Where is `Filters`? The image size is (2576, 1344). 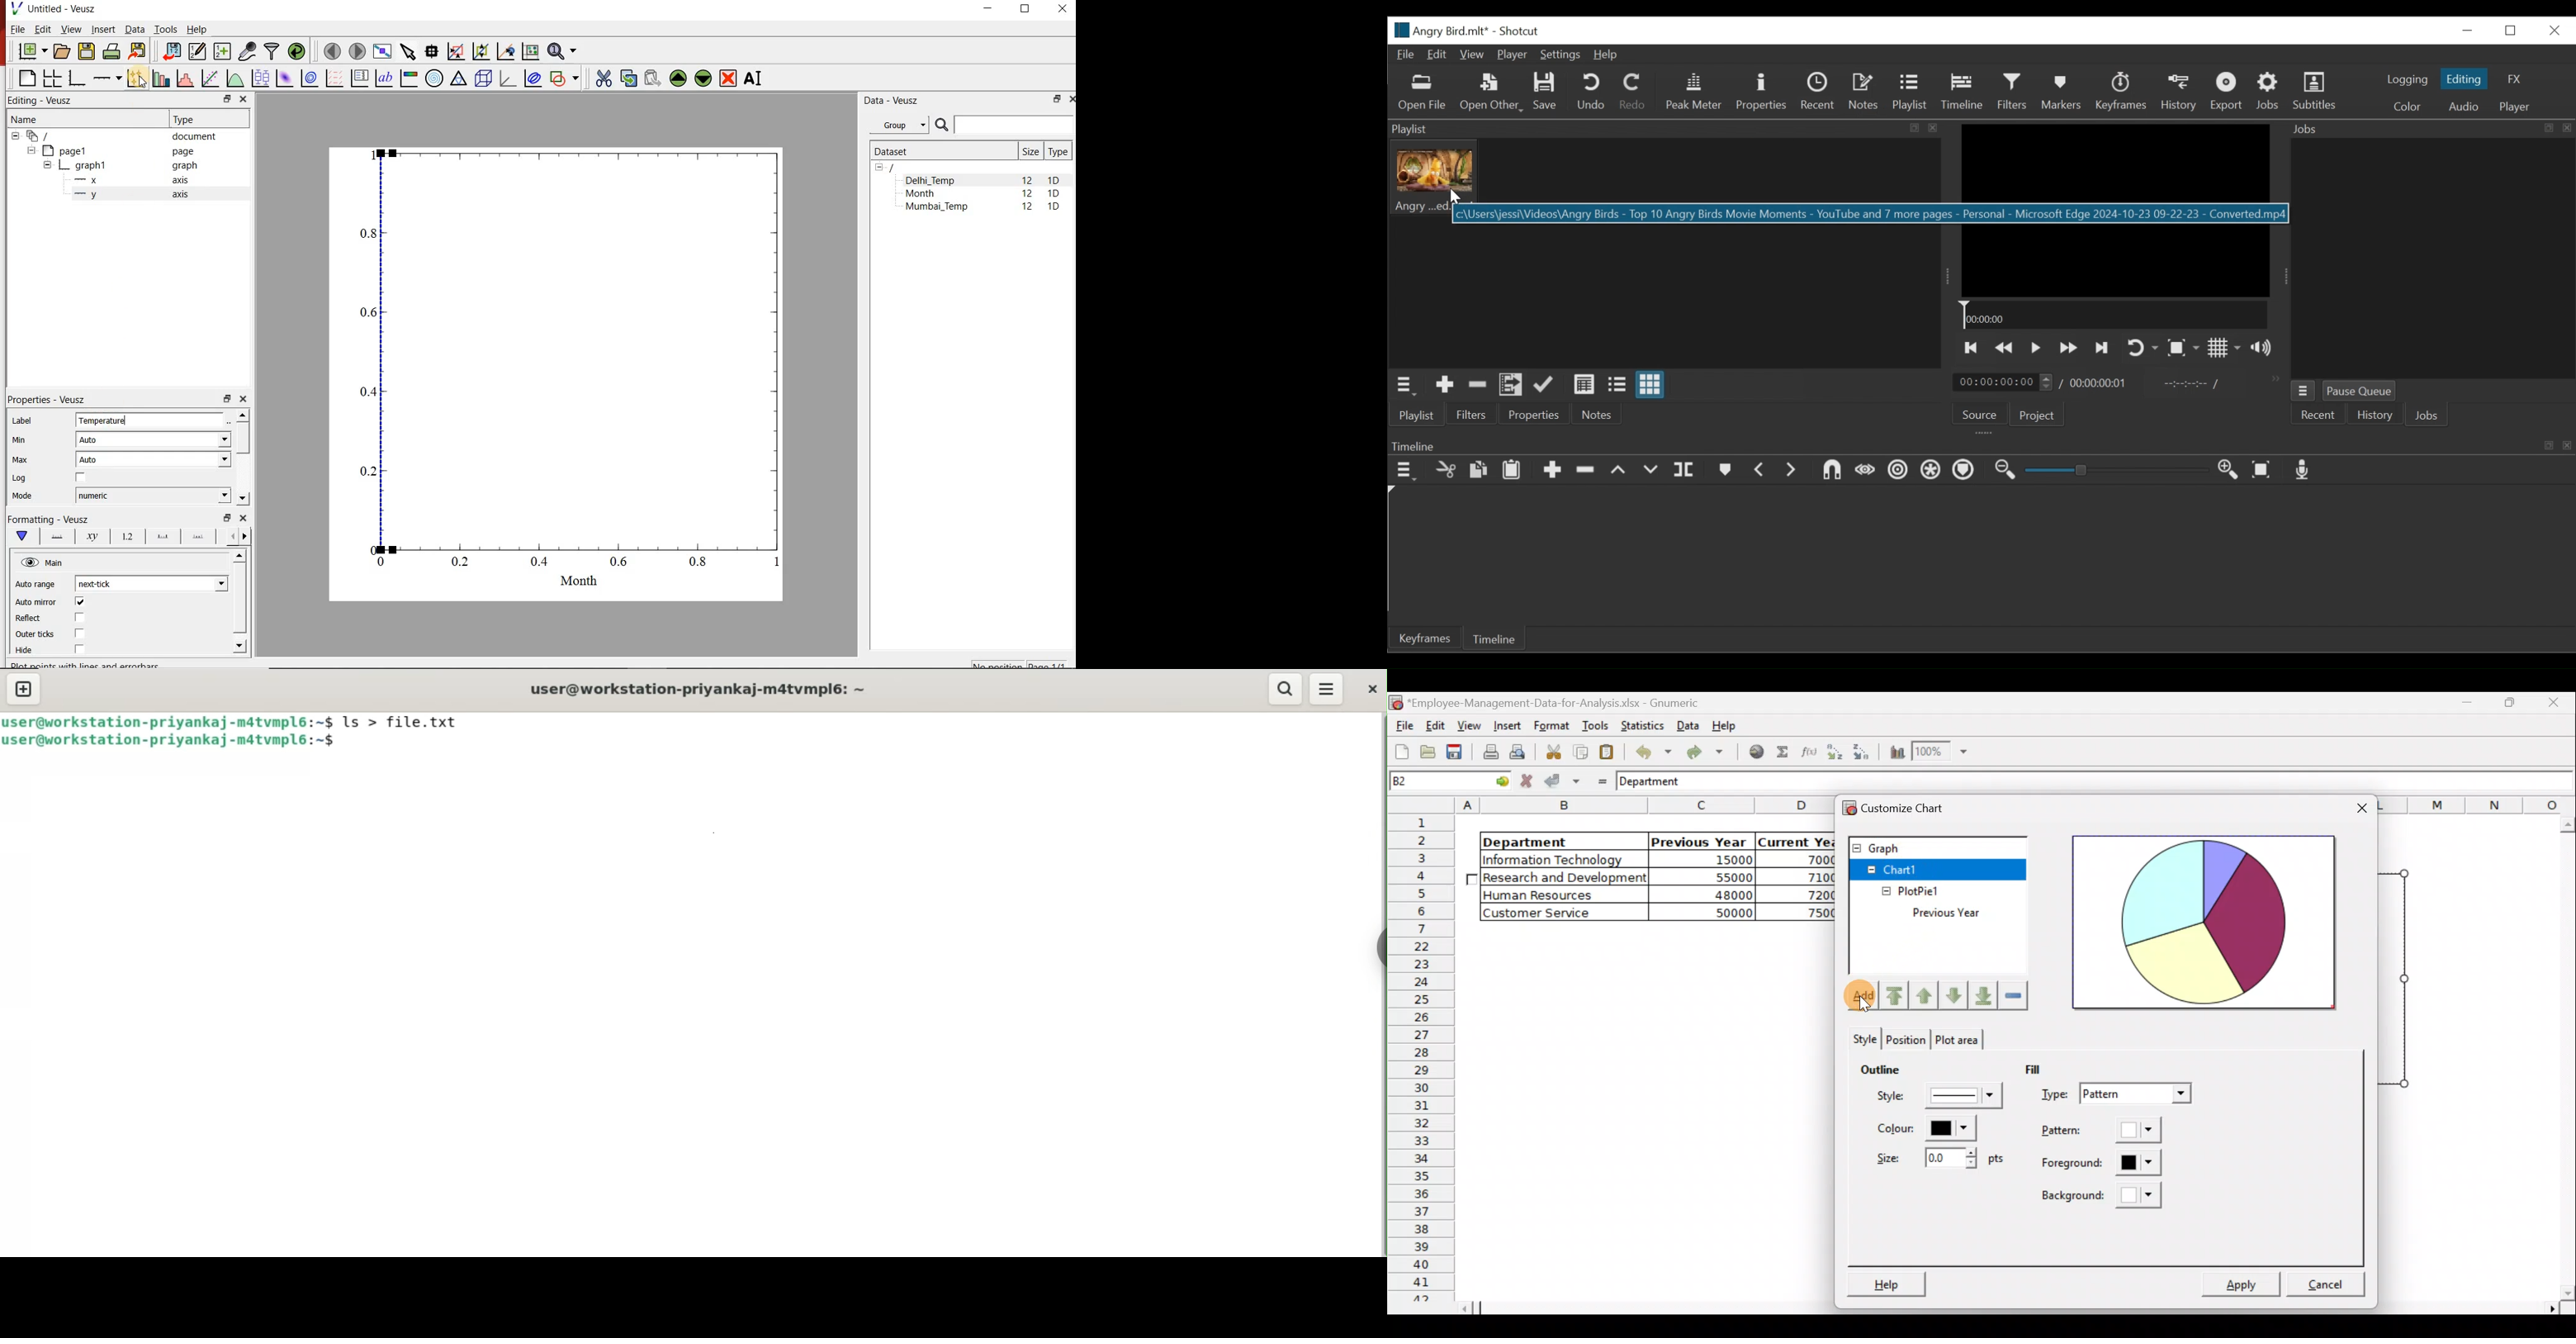
Filters is located at coordinates (2013, 92).